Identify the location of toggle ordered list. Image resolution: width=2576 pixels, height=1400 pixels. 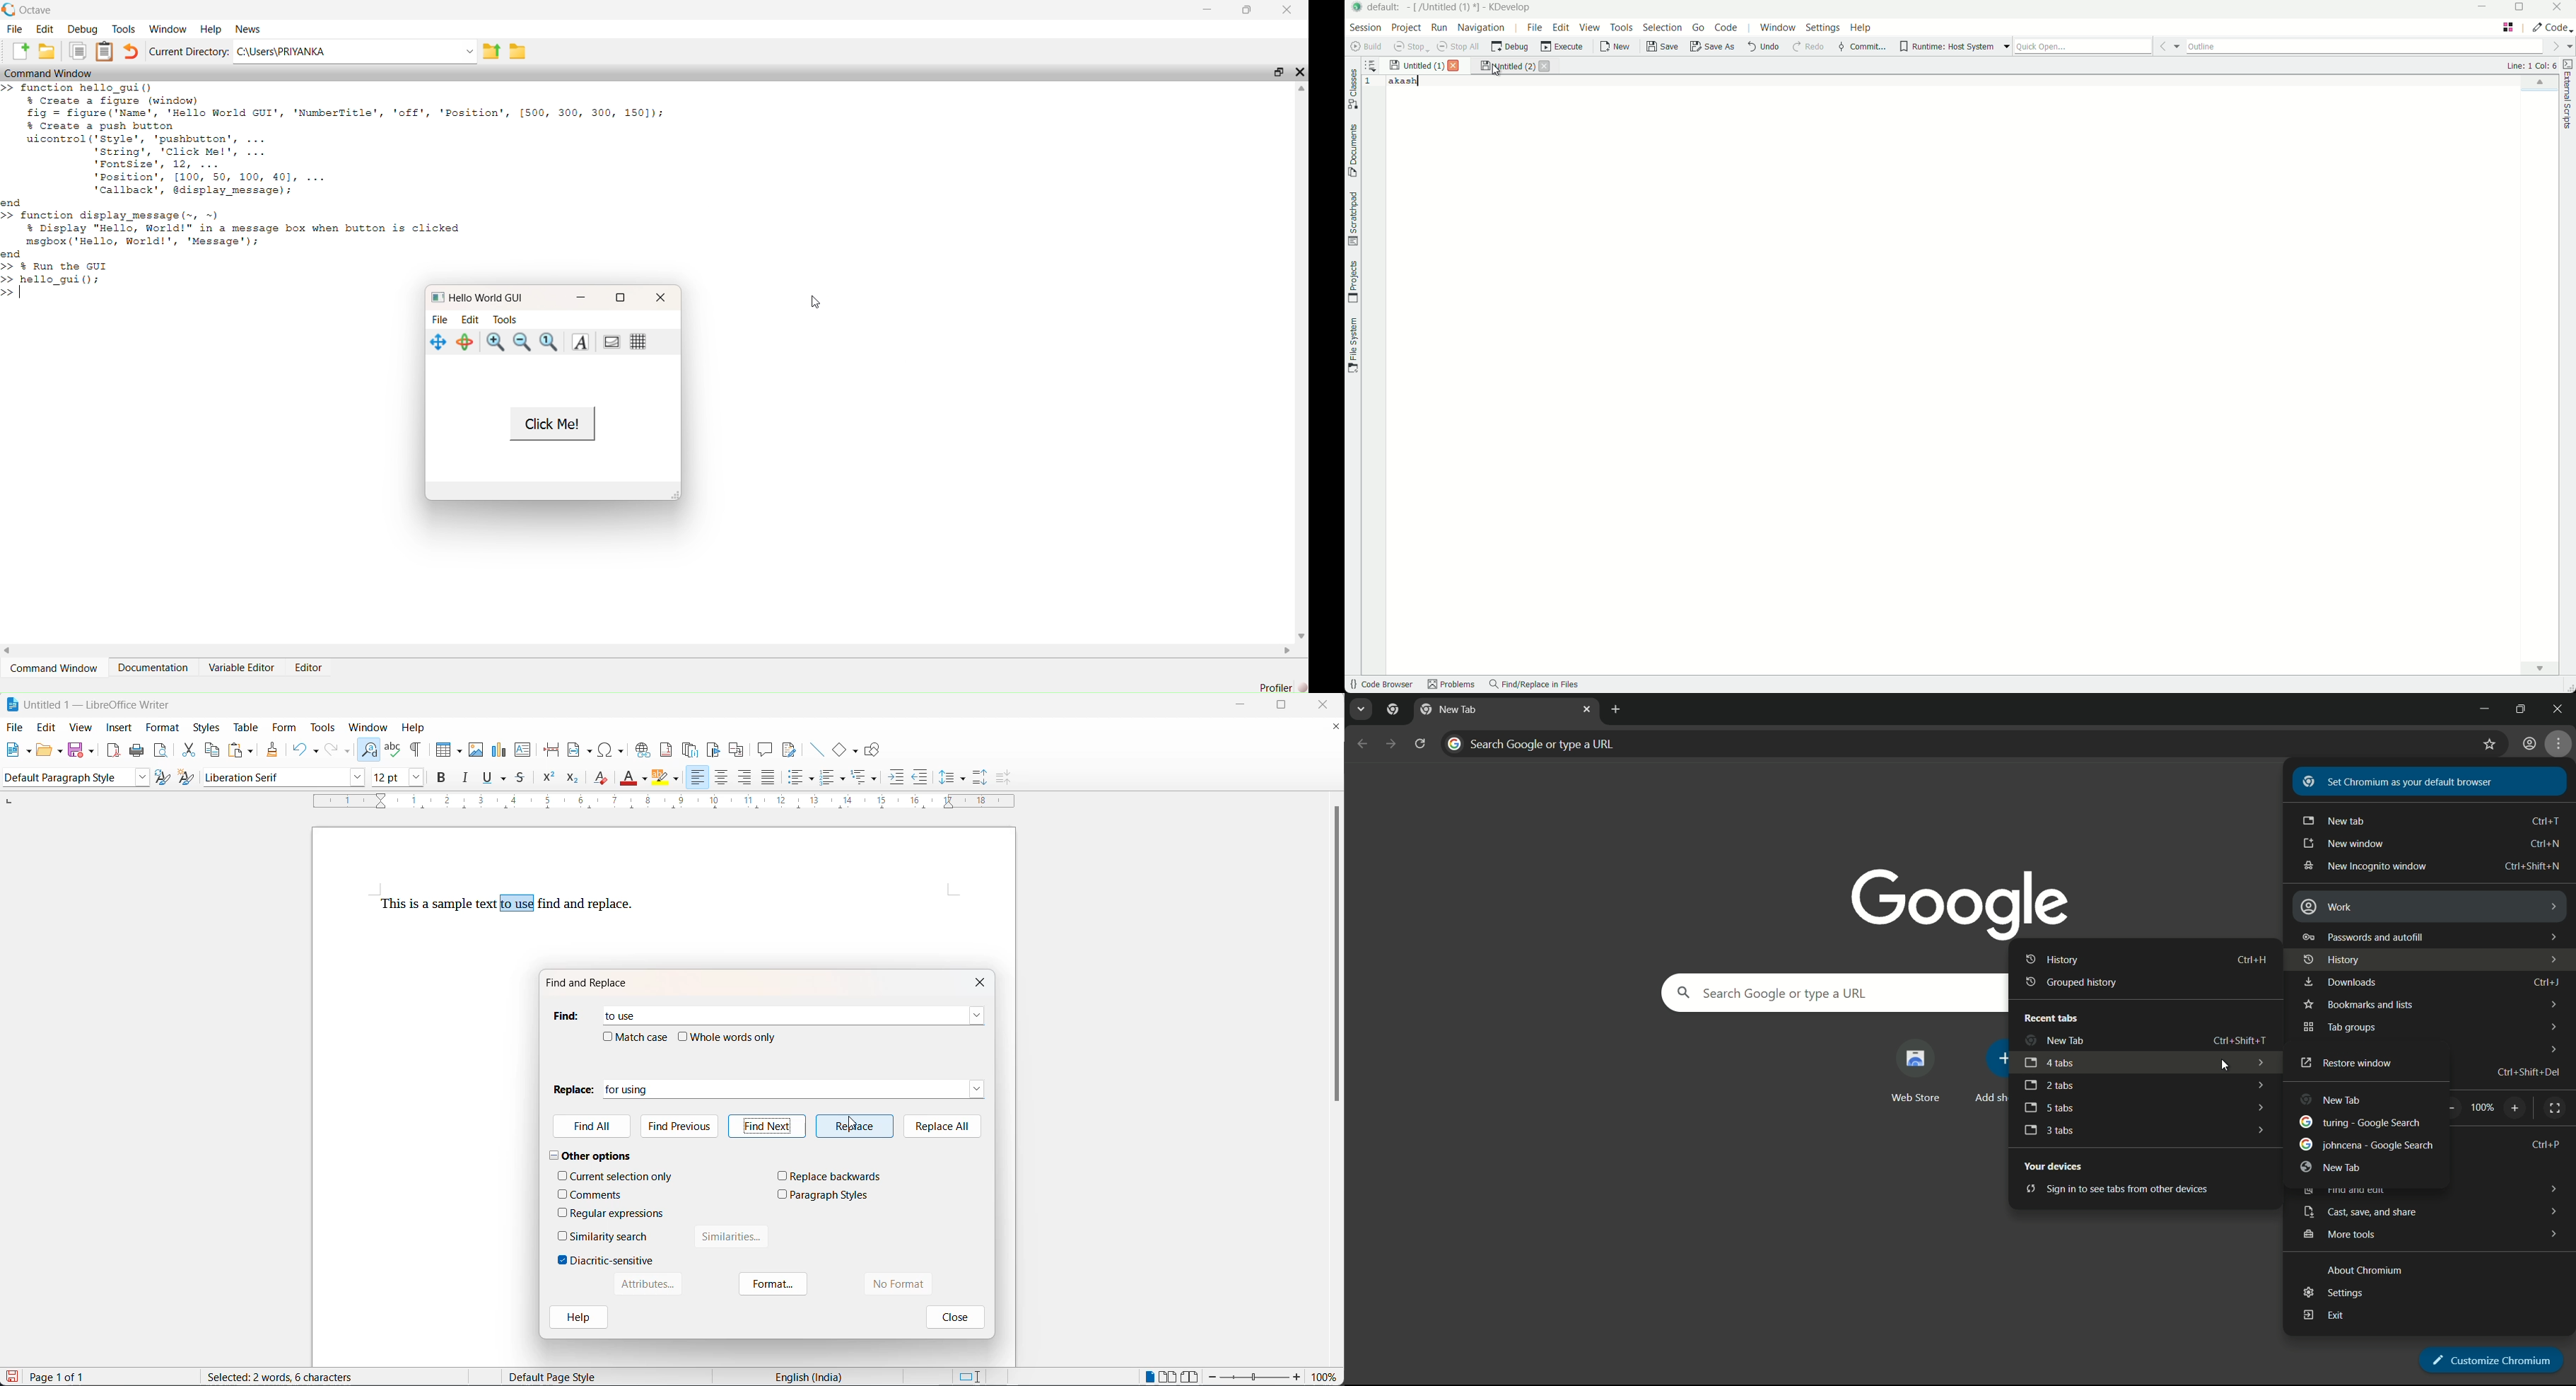
(829, 779).